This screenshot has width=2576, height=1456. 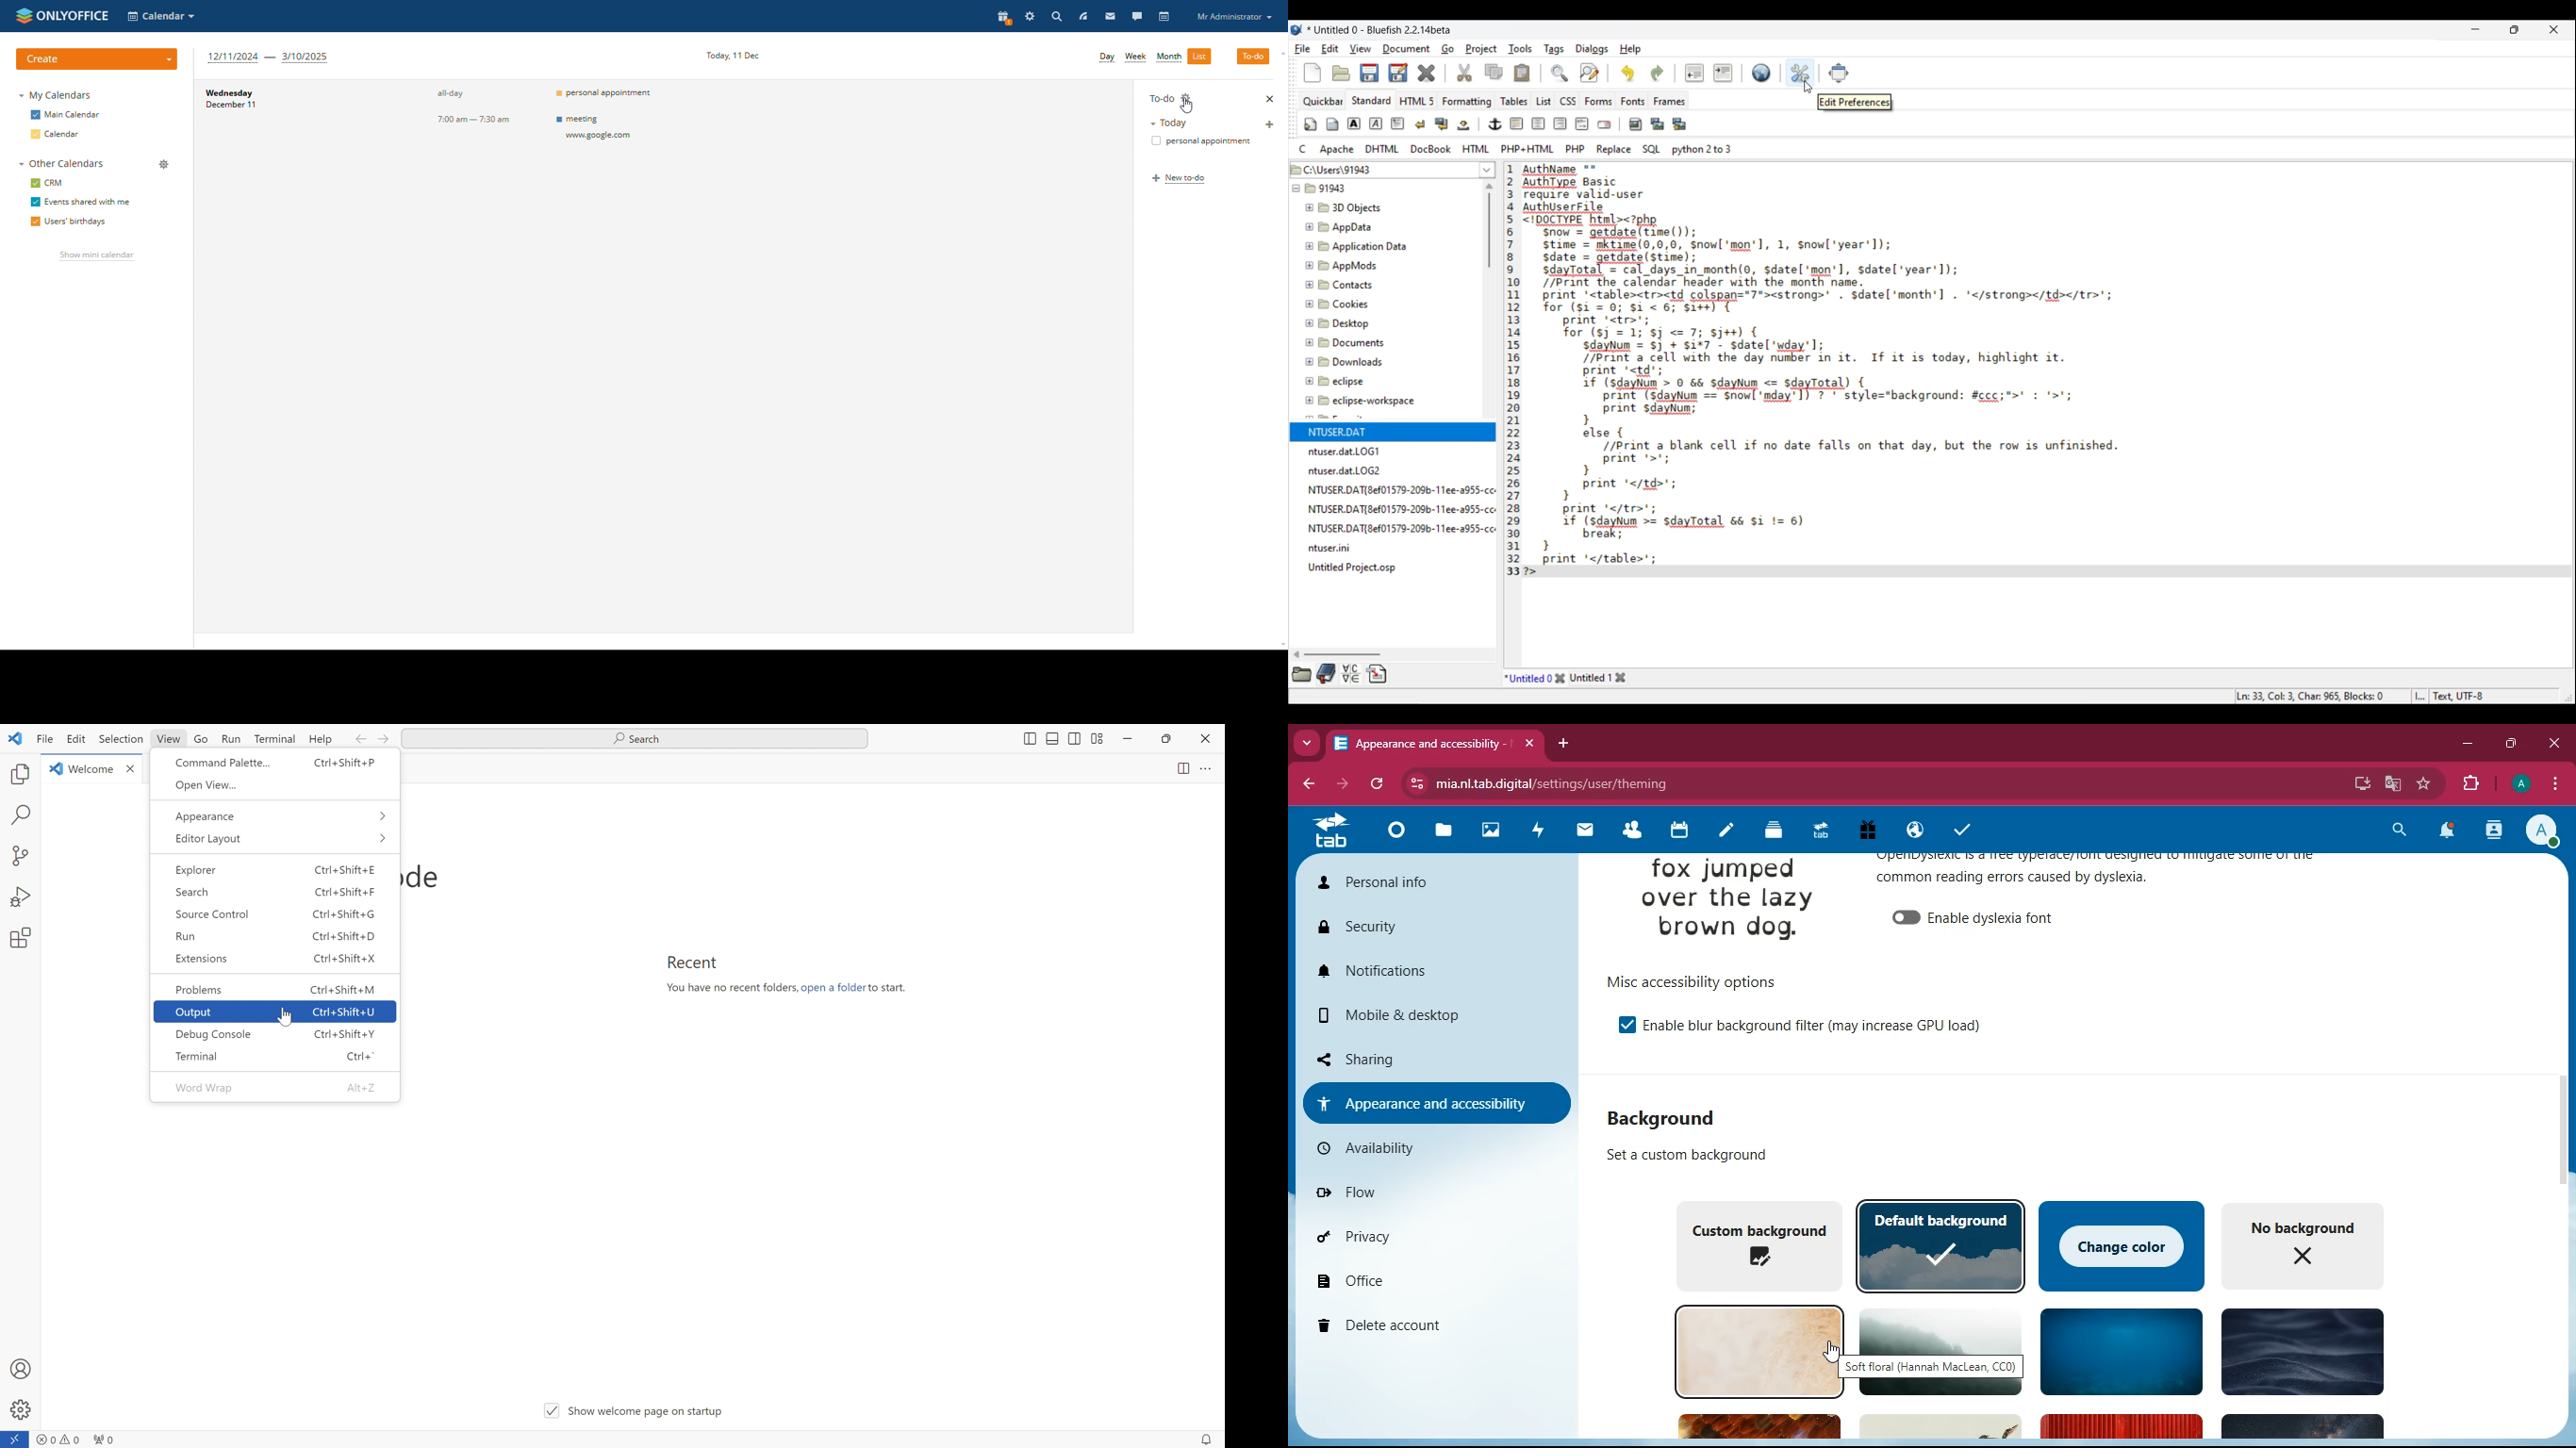 What do you see at coordinates (1332, 548) in the screenshot?
I see `ntuser.ini` at bounding box center [1332, 548].